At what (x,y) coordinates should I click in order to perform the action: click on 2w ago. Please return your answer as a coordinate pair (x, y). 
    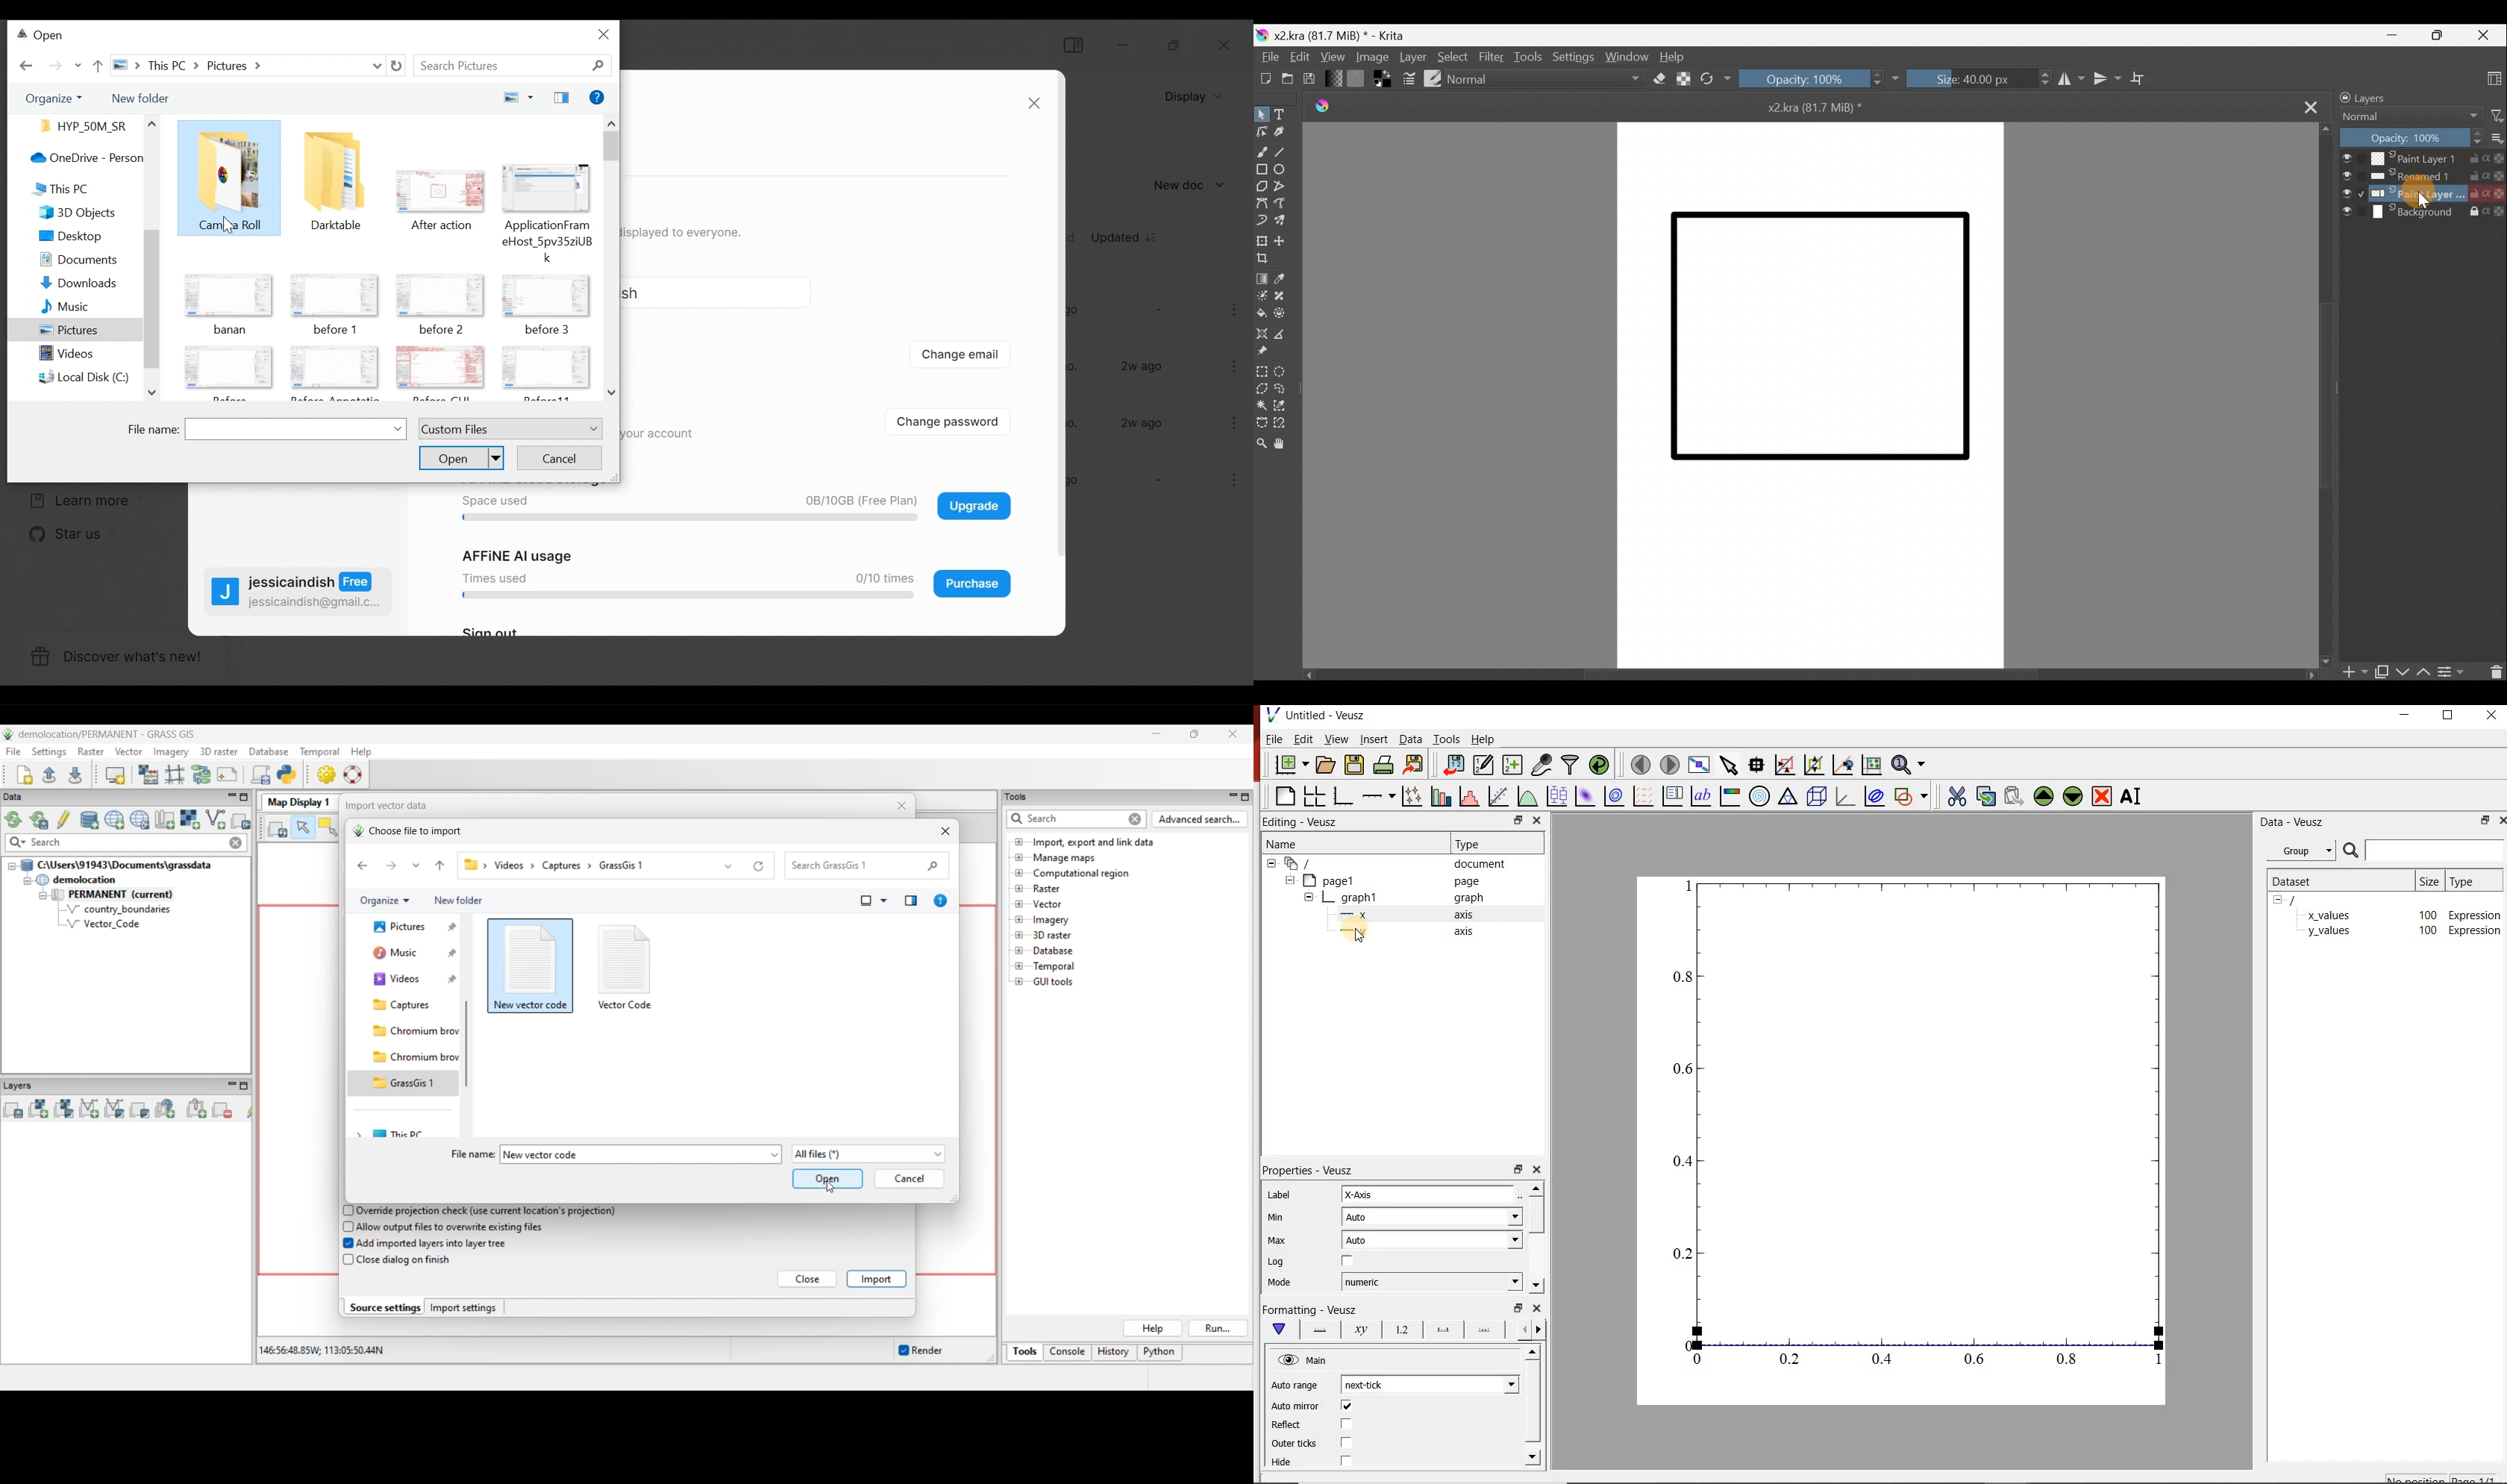
    Looking at the image, I should click on (1144, 367).